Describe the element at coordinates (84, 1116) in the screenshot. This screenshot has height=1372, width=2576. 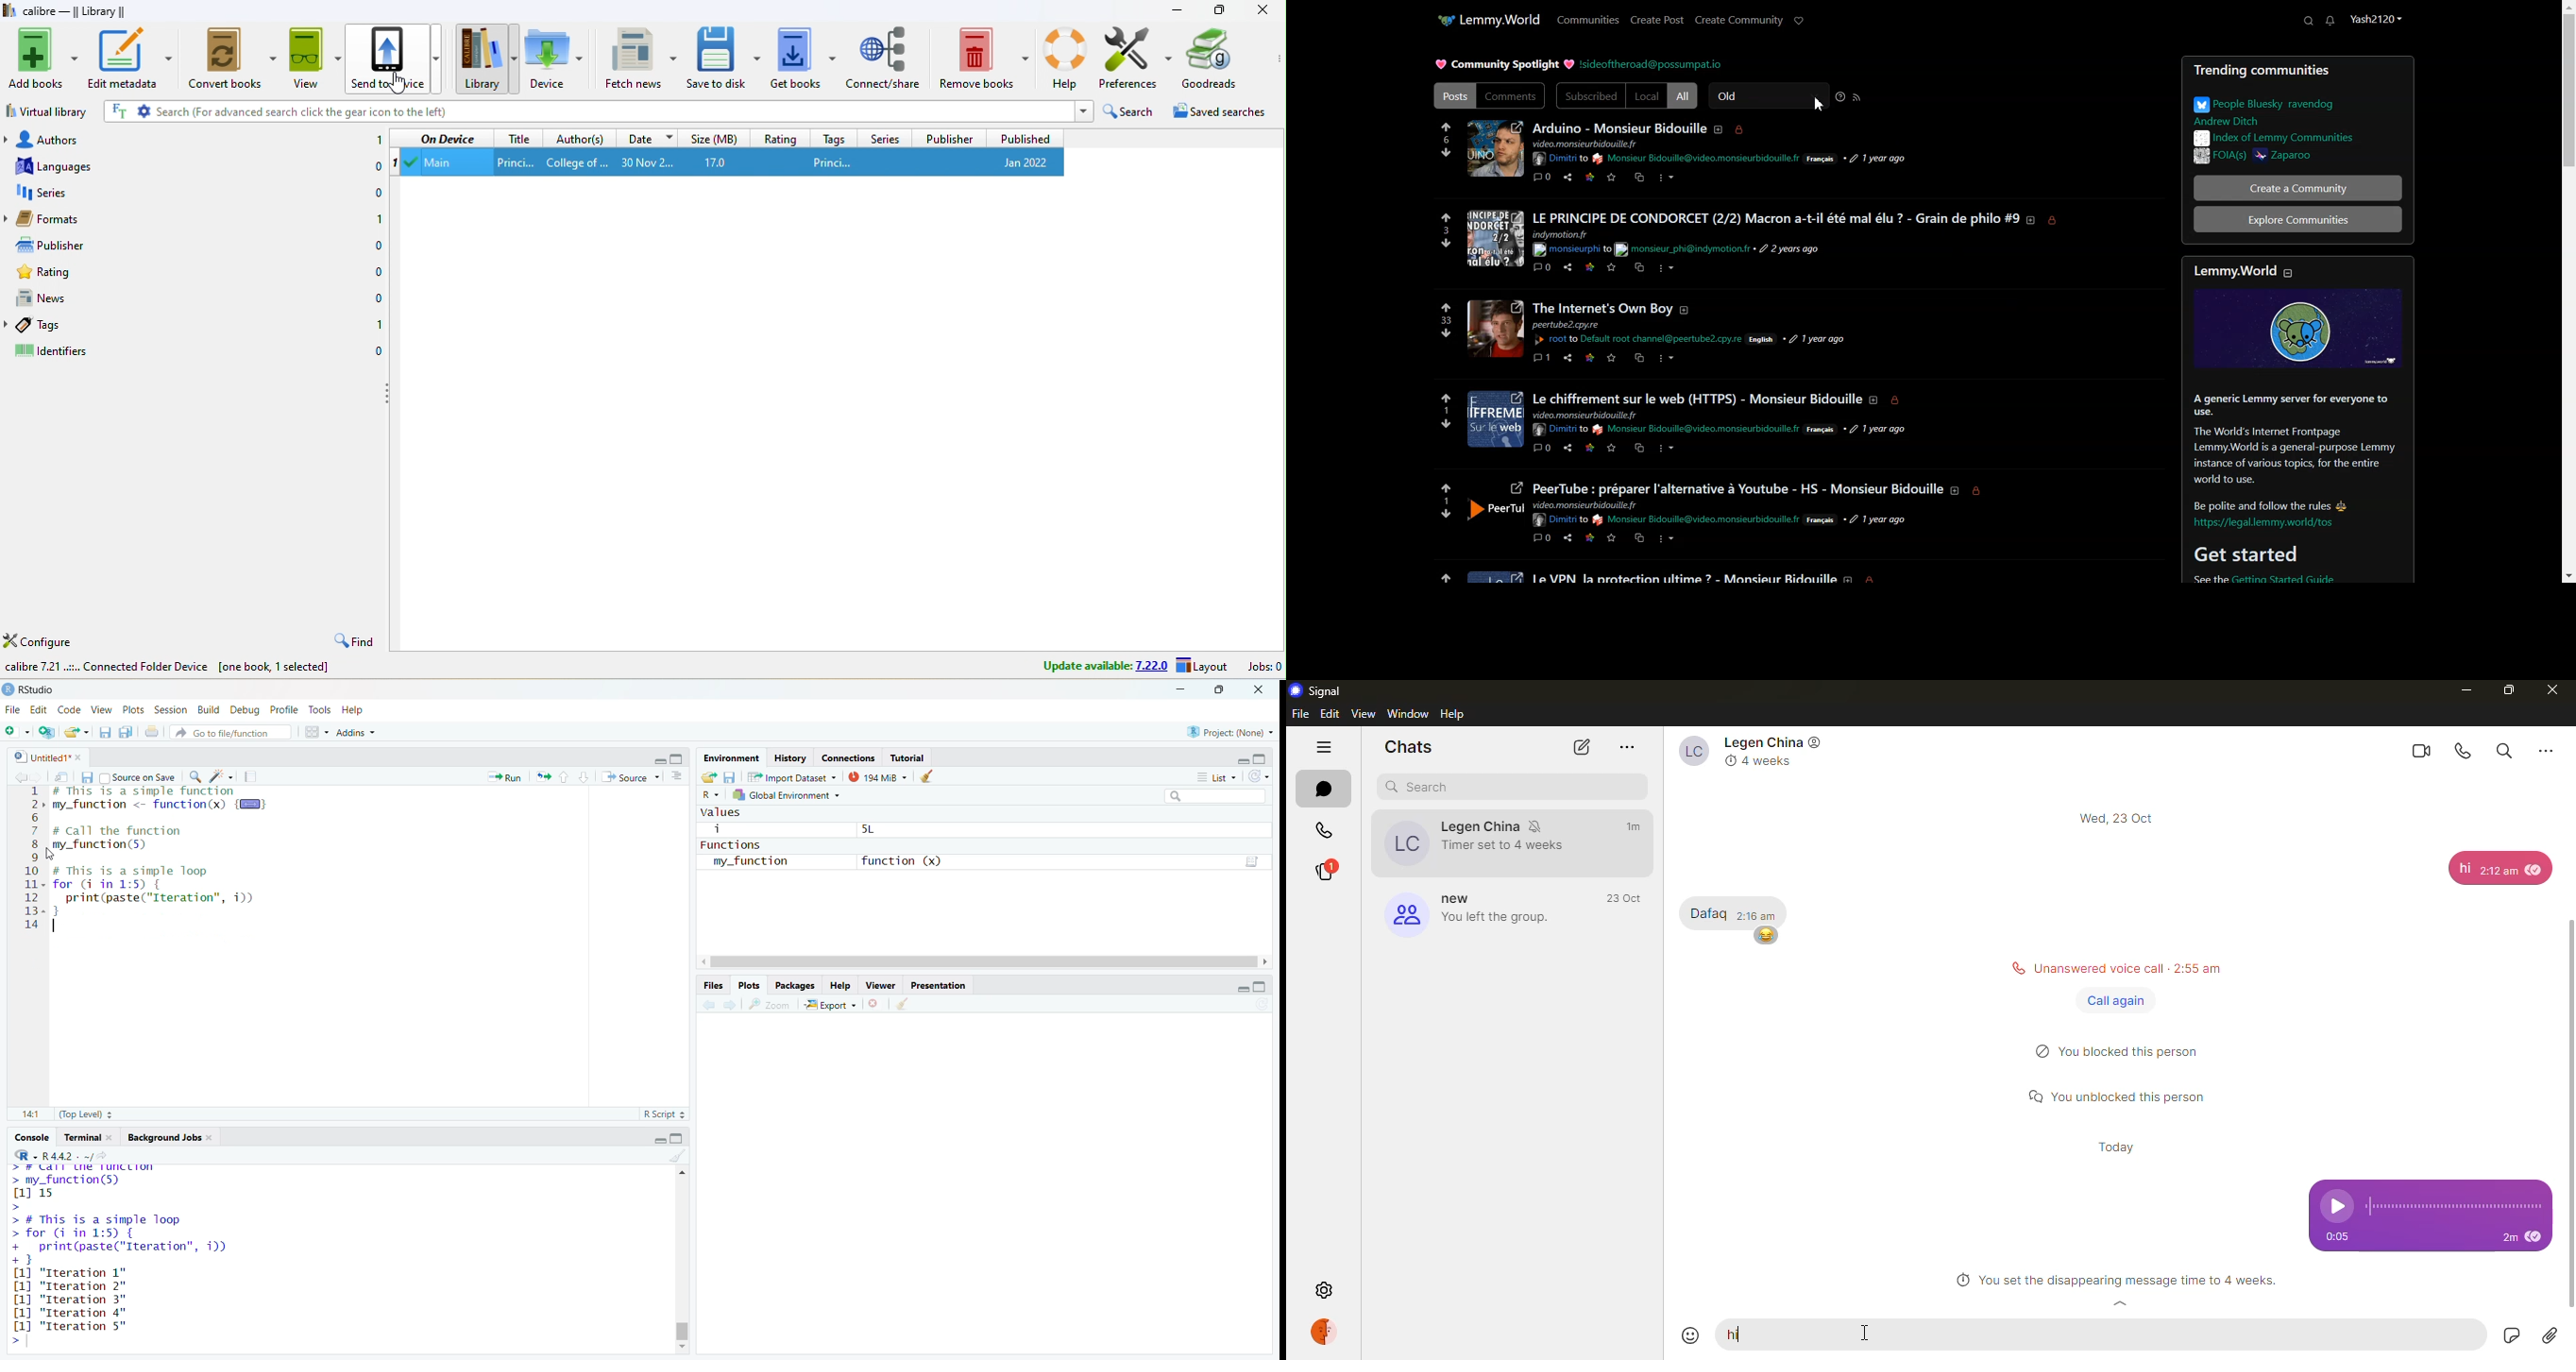
I see `(Top Level)` at that location.